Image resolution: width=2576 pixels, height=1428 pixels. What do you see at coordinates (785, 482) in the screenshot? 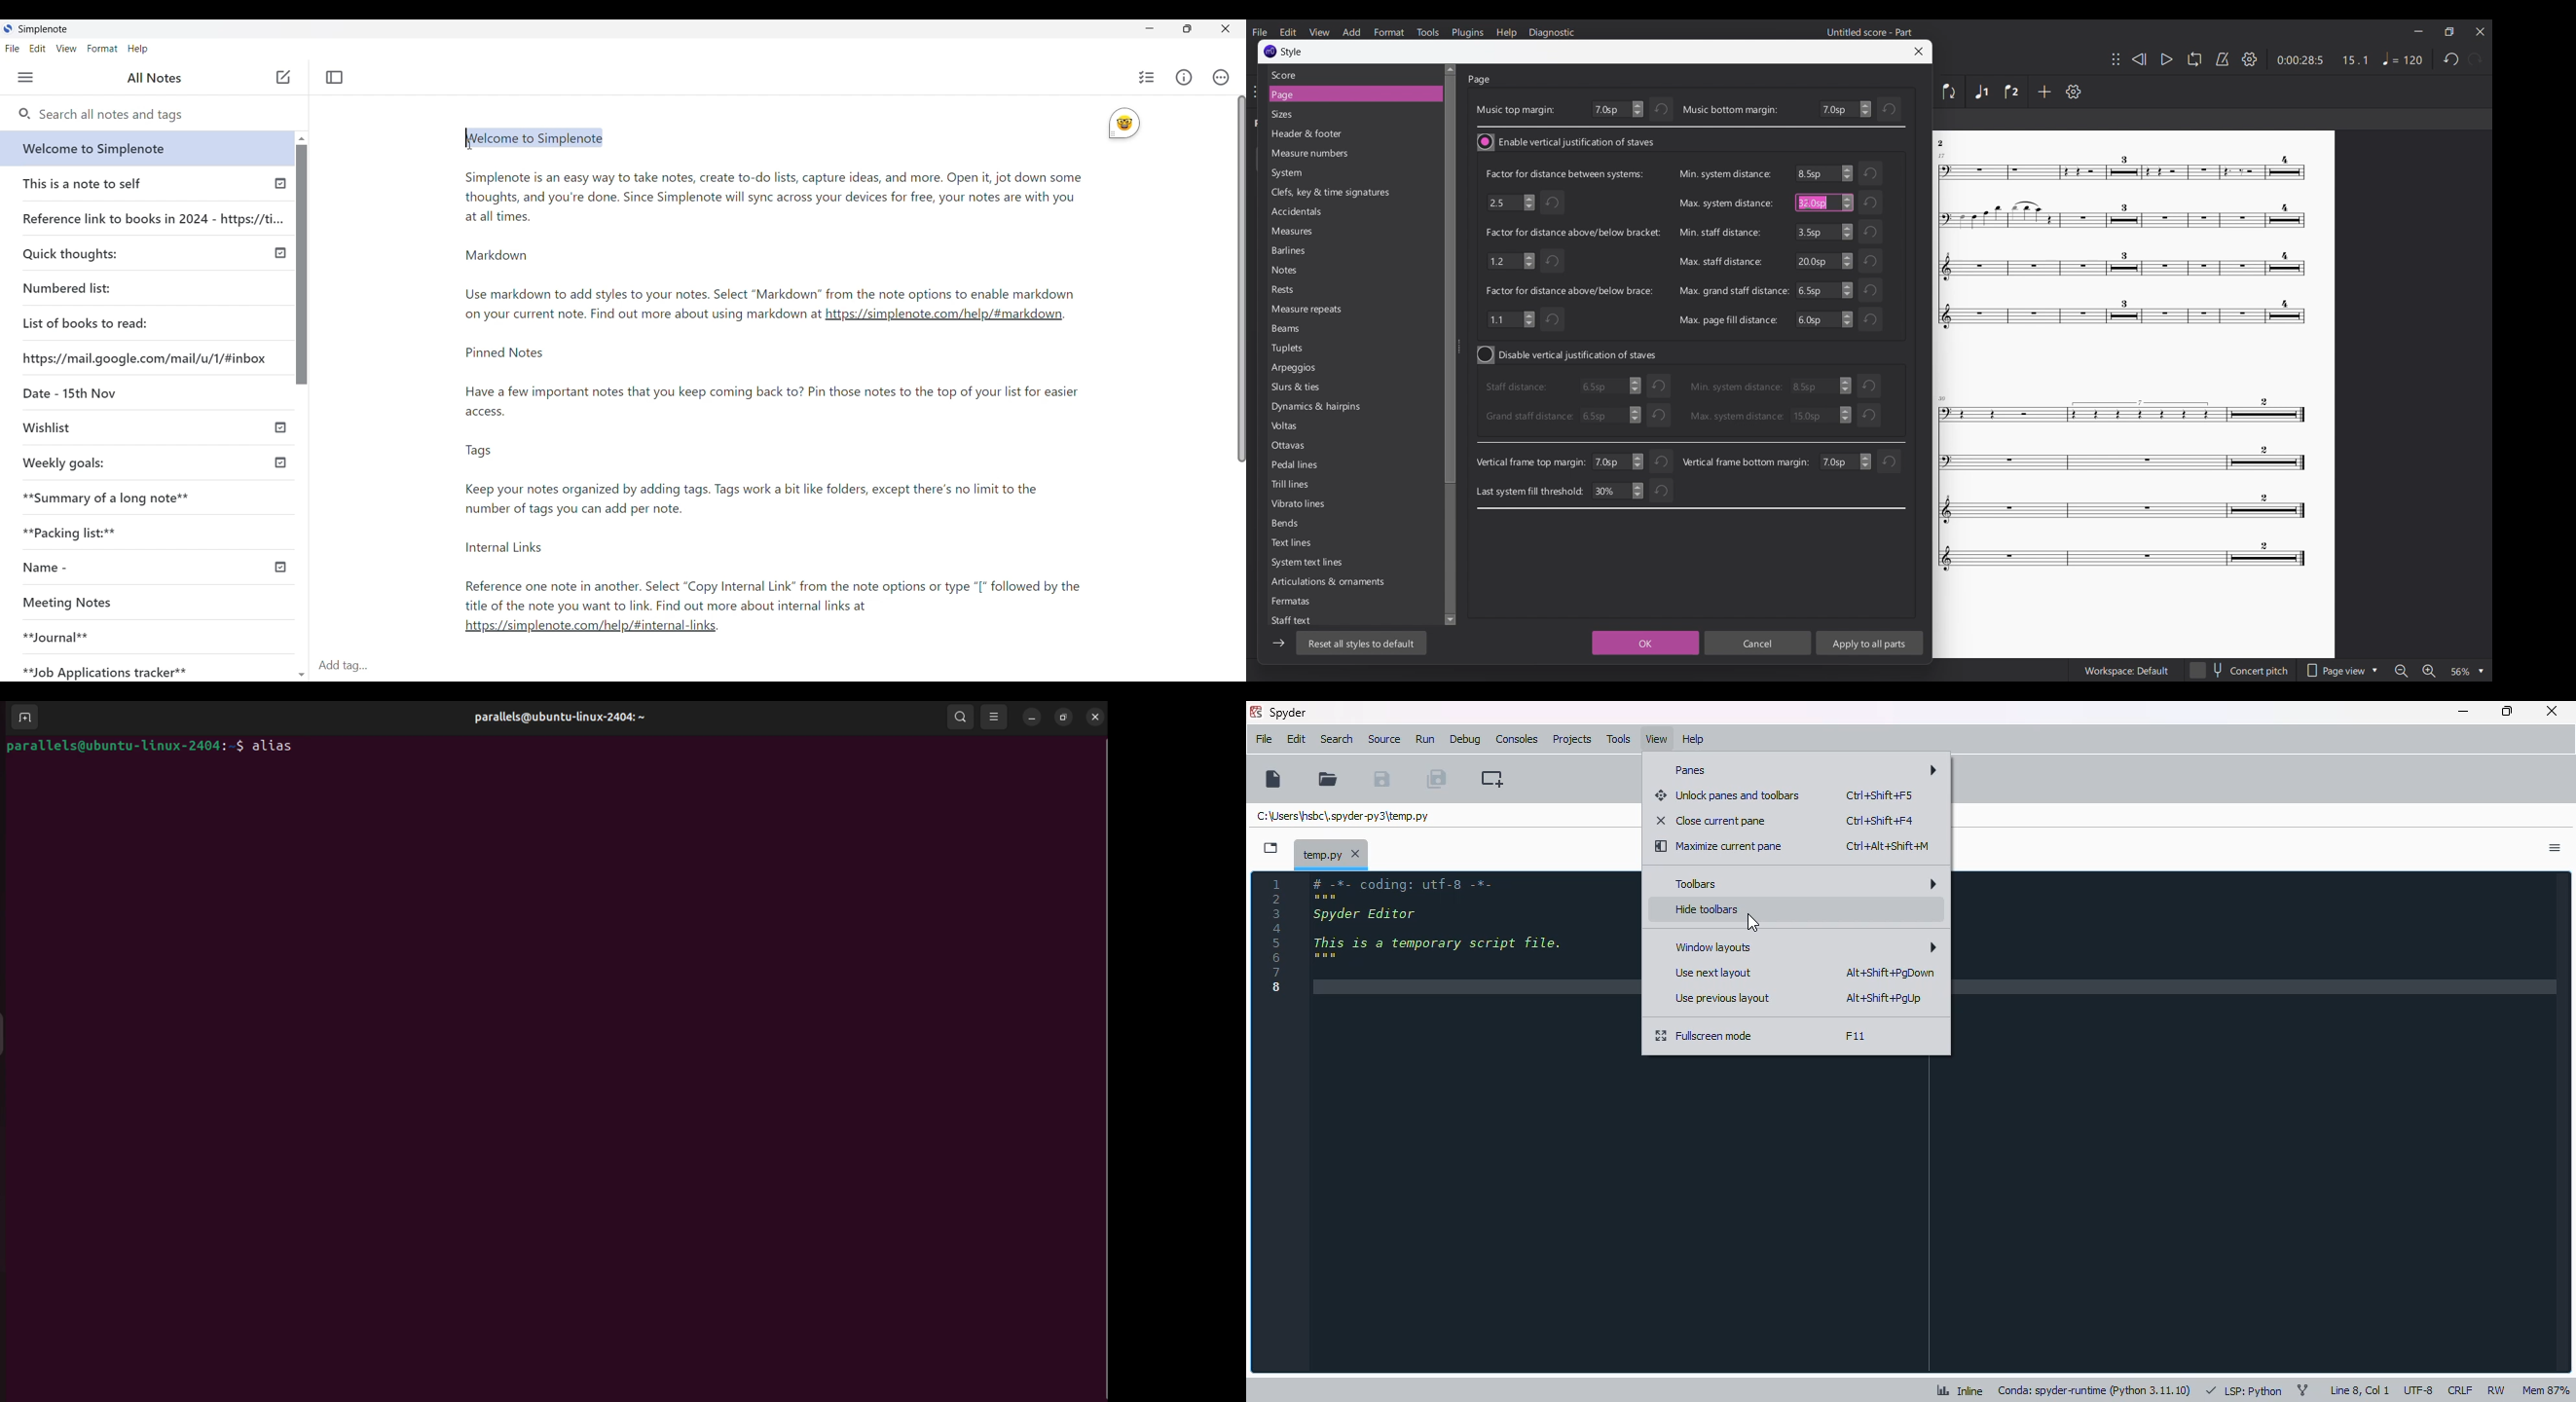
I see `text` at bounding box center [785, 482].